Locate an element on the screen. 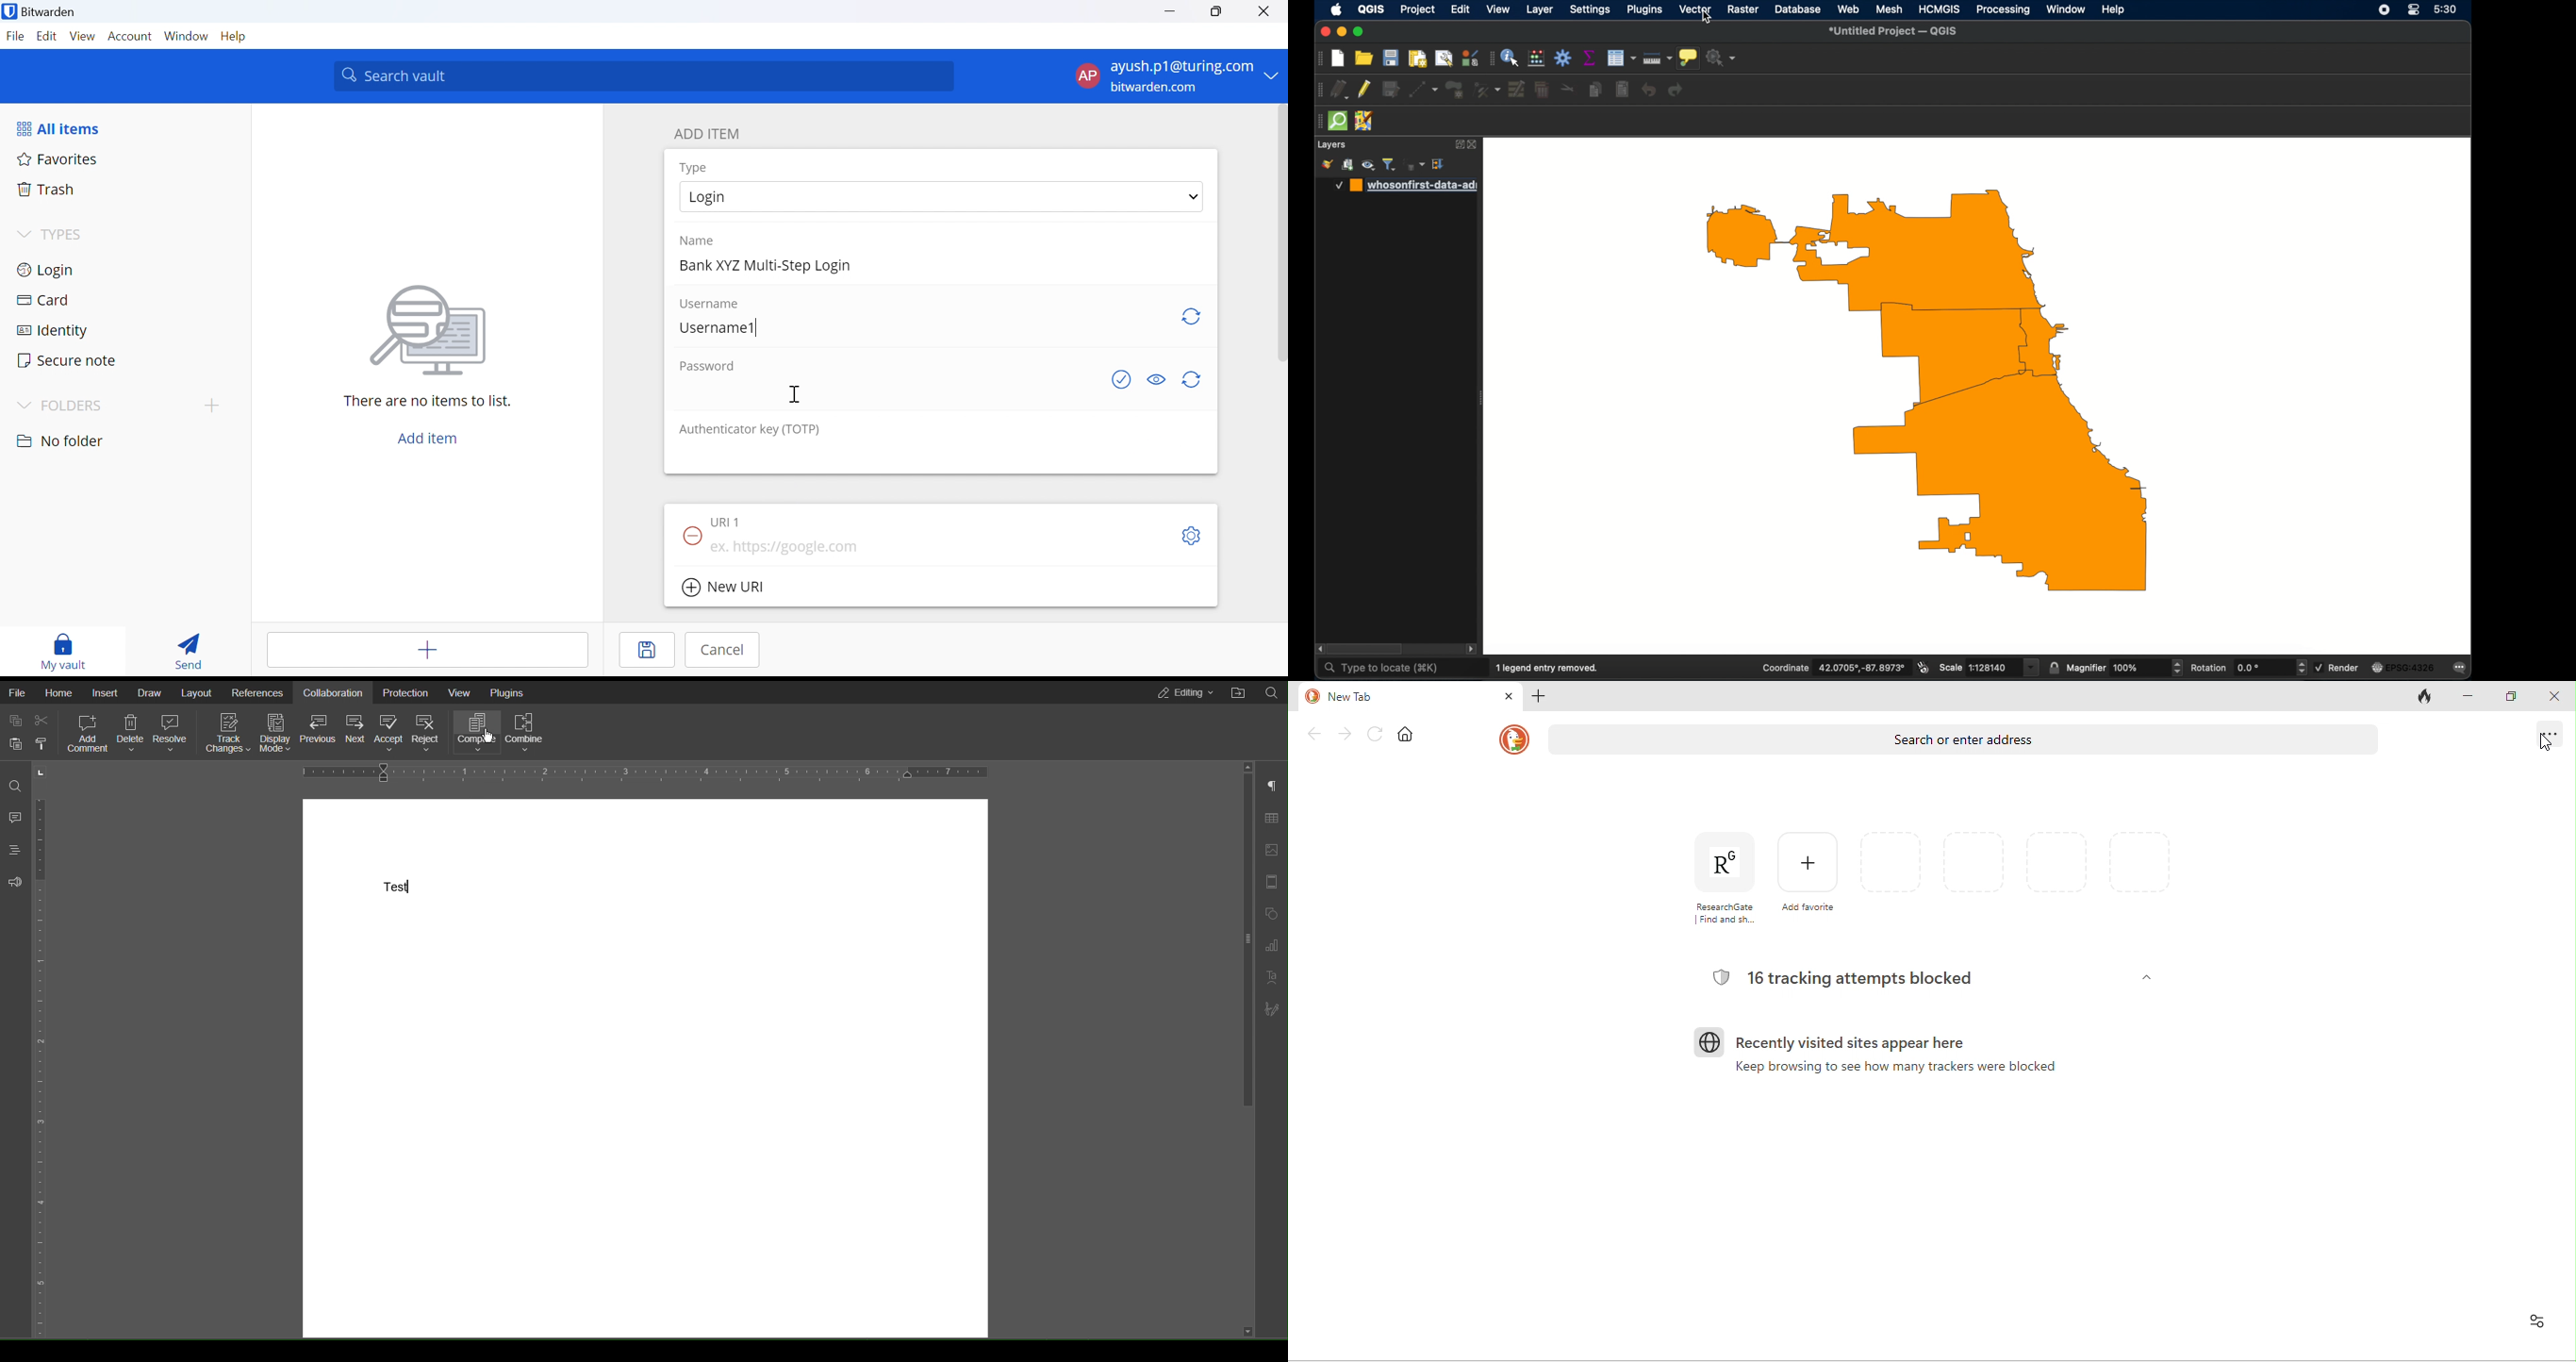 Image resolution: width=2576 pixels, height=1372 pixels. TYPES is located at coordinates (66, 235).